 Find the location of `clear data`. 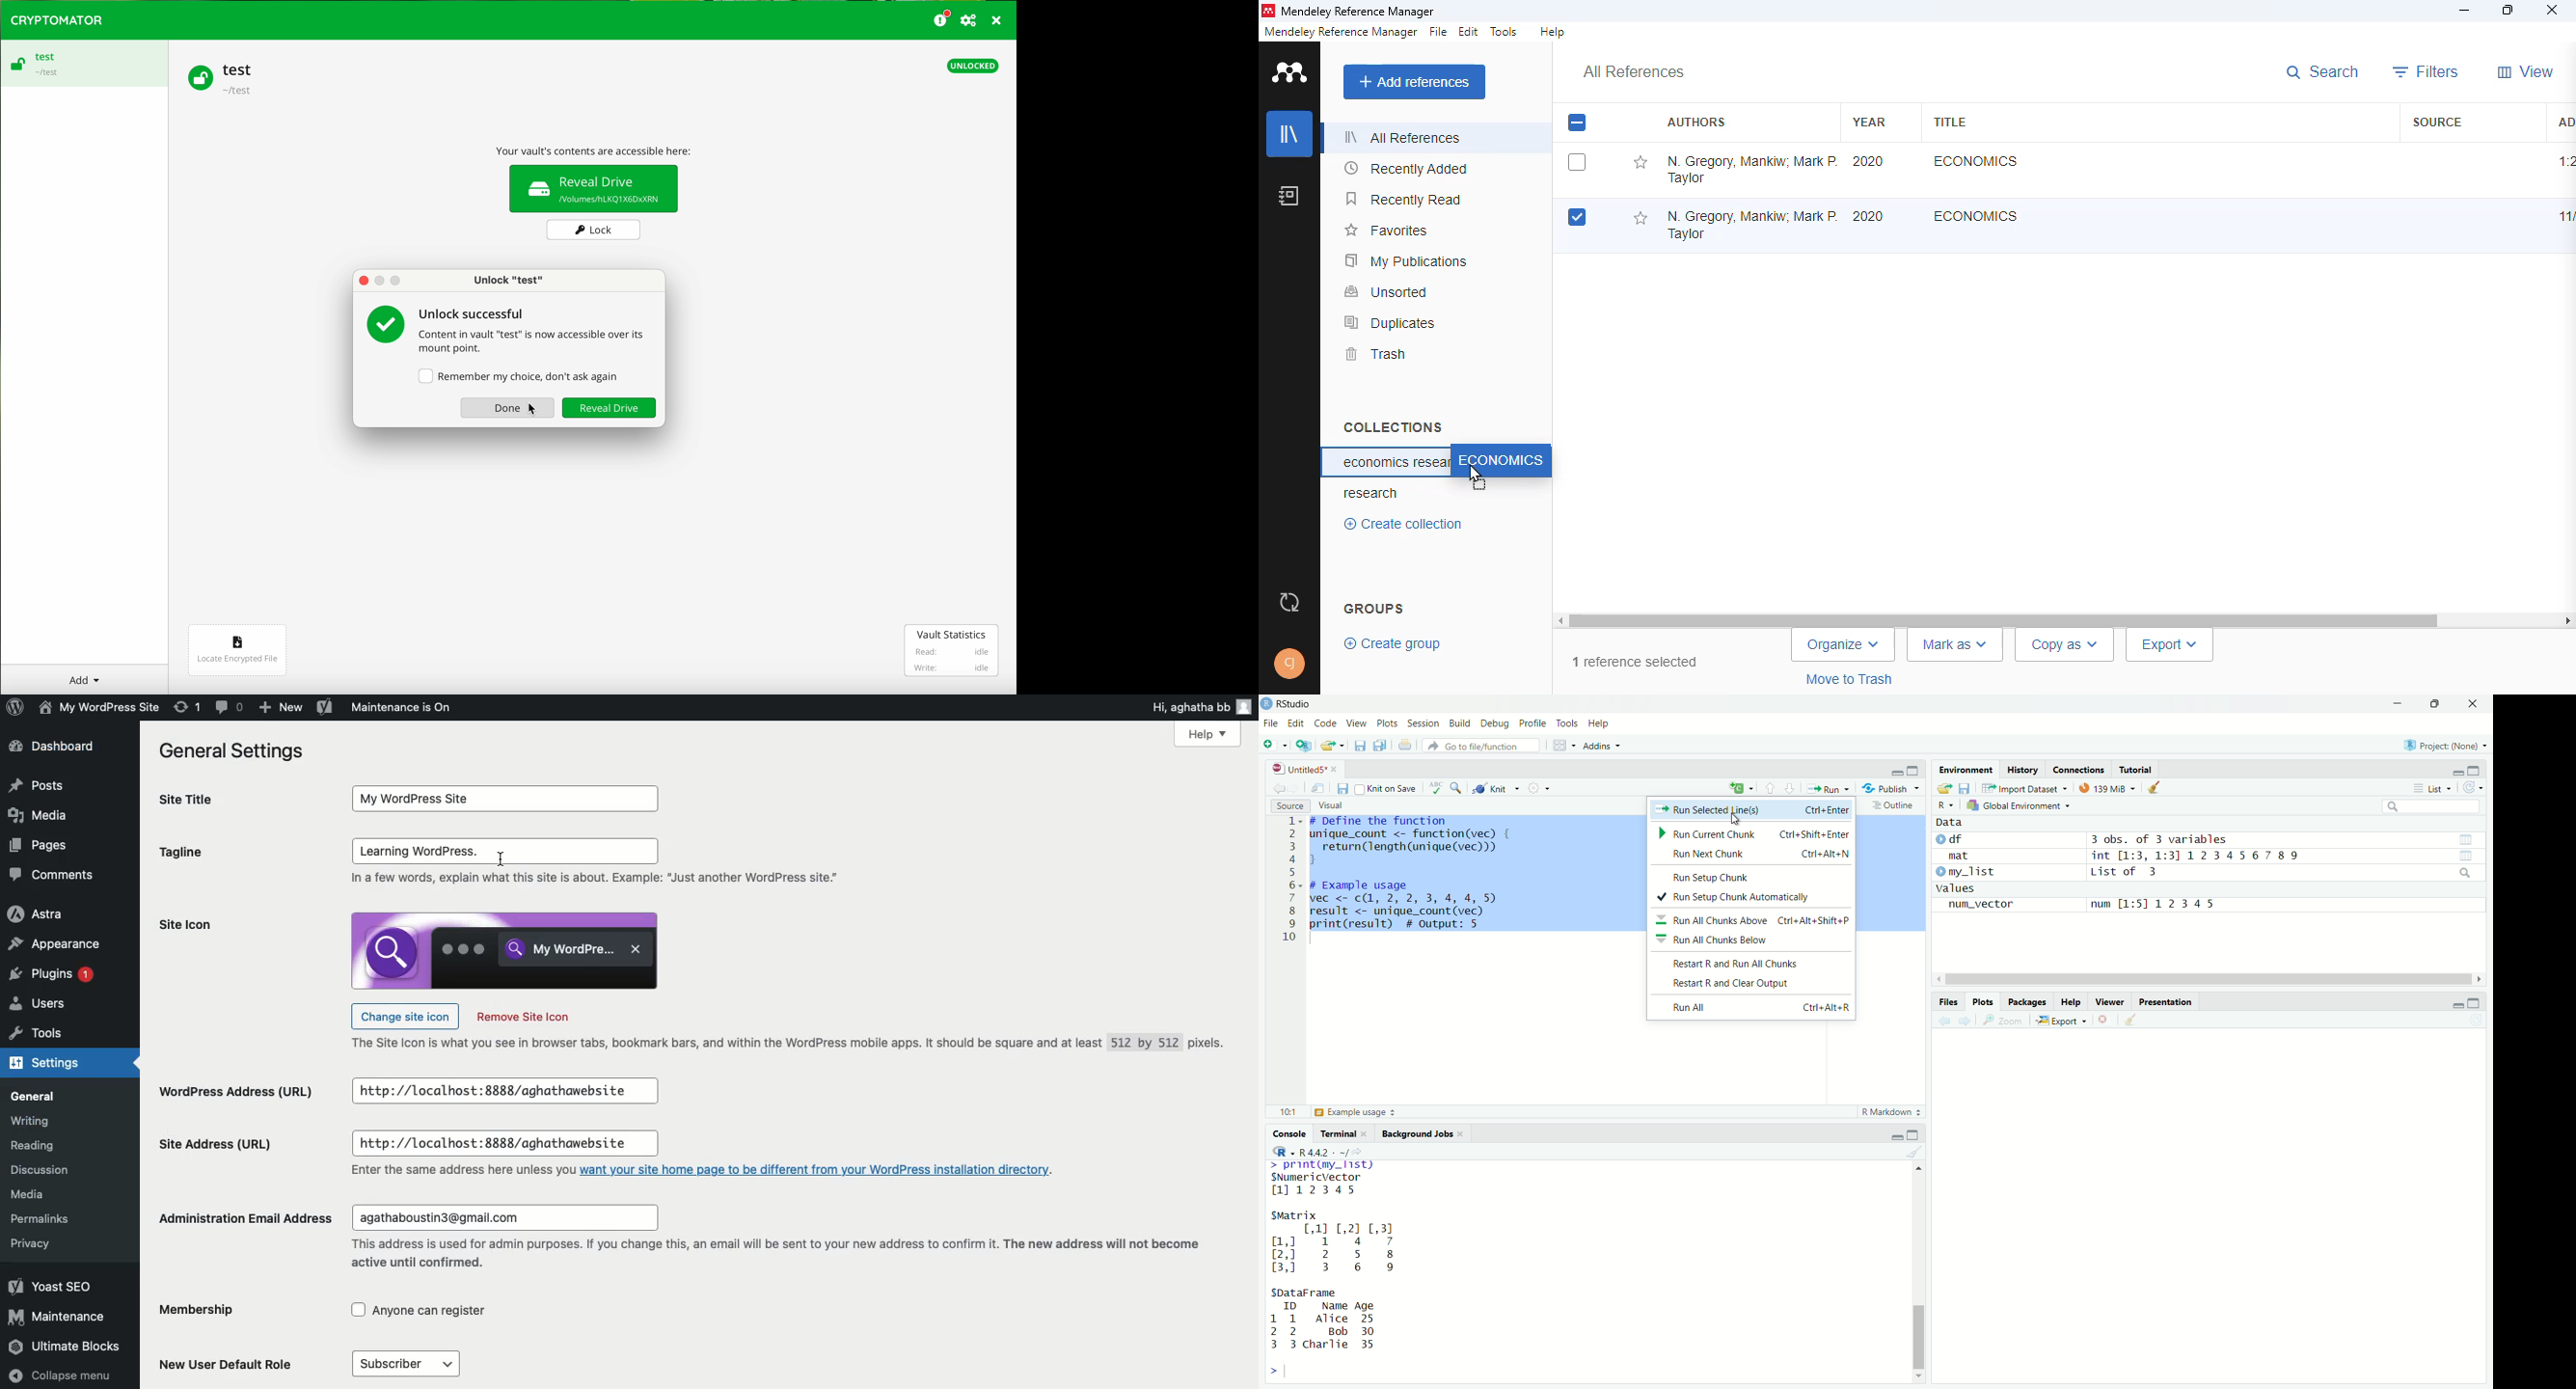

clear data is located at coordinates (2156, 788).